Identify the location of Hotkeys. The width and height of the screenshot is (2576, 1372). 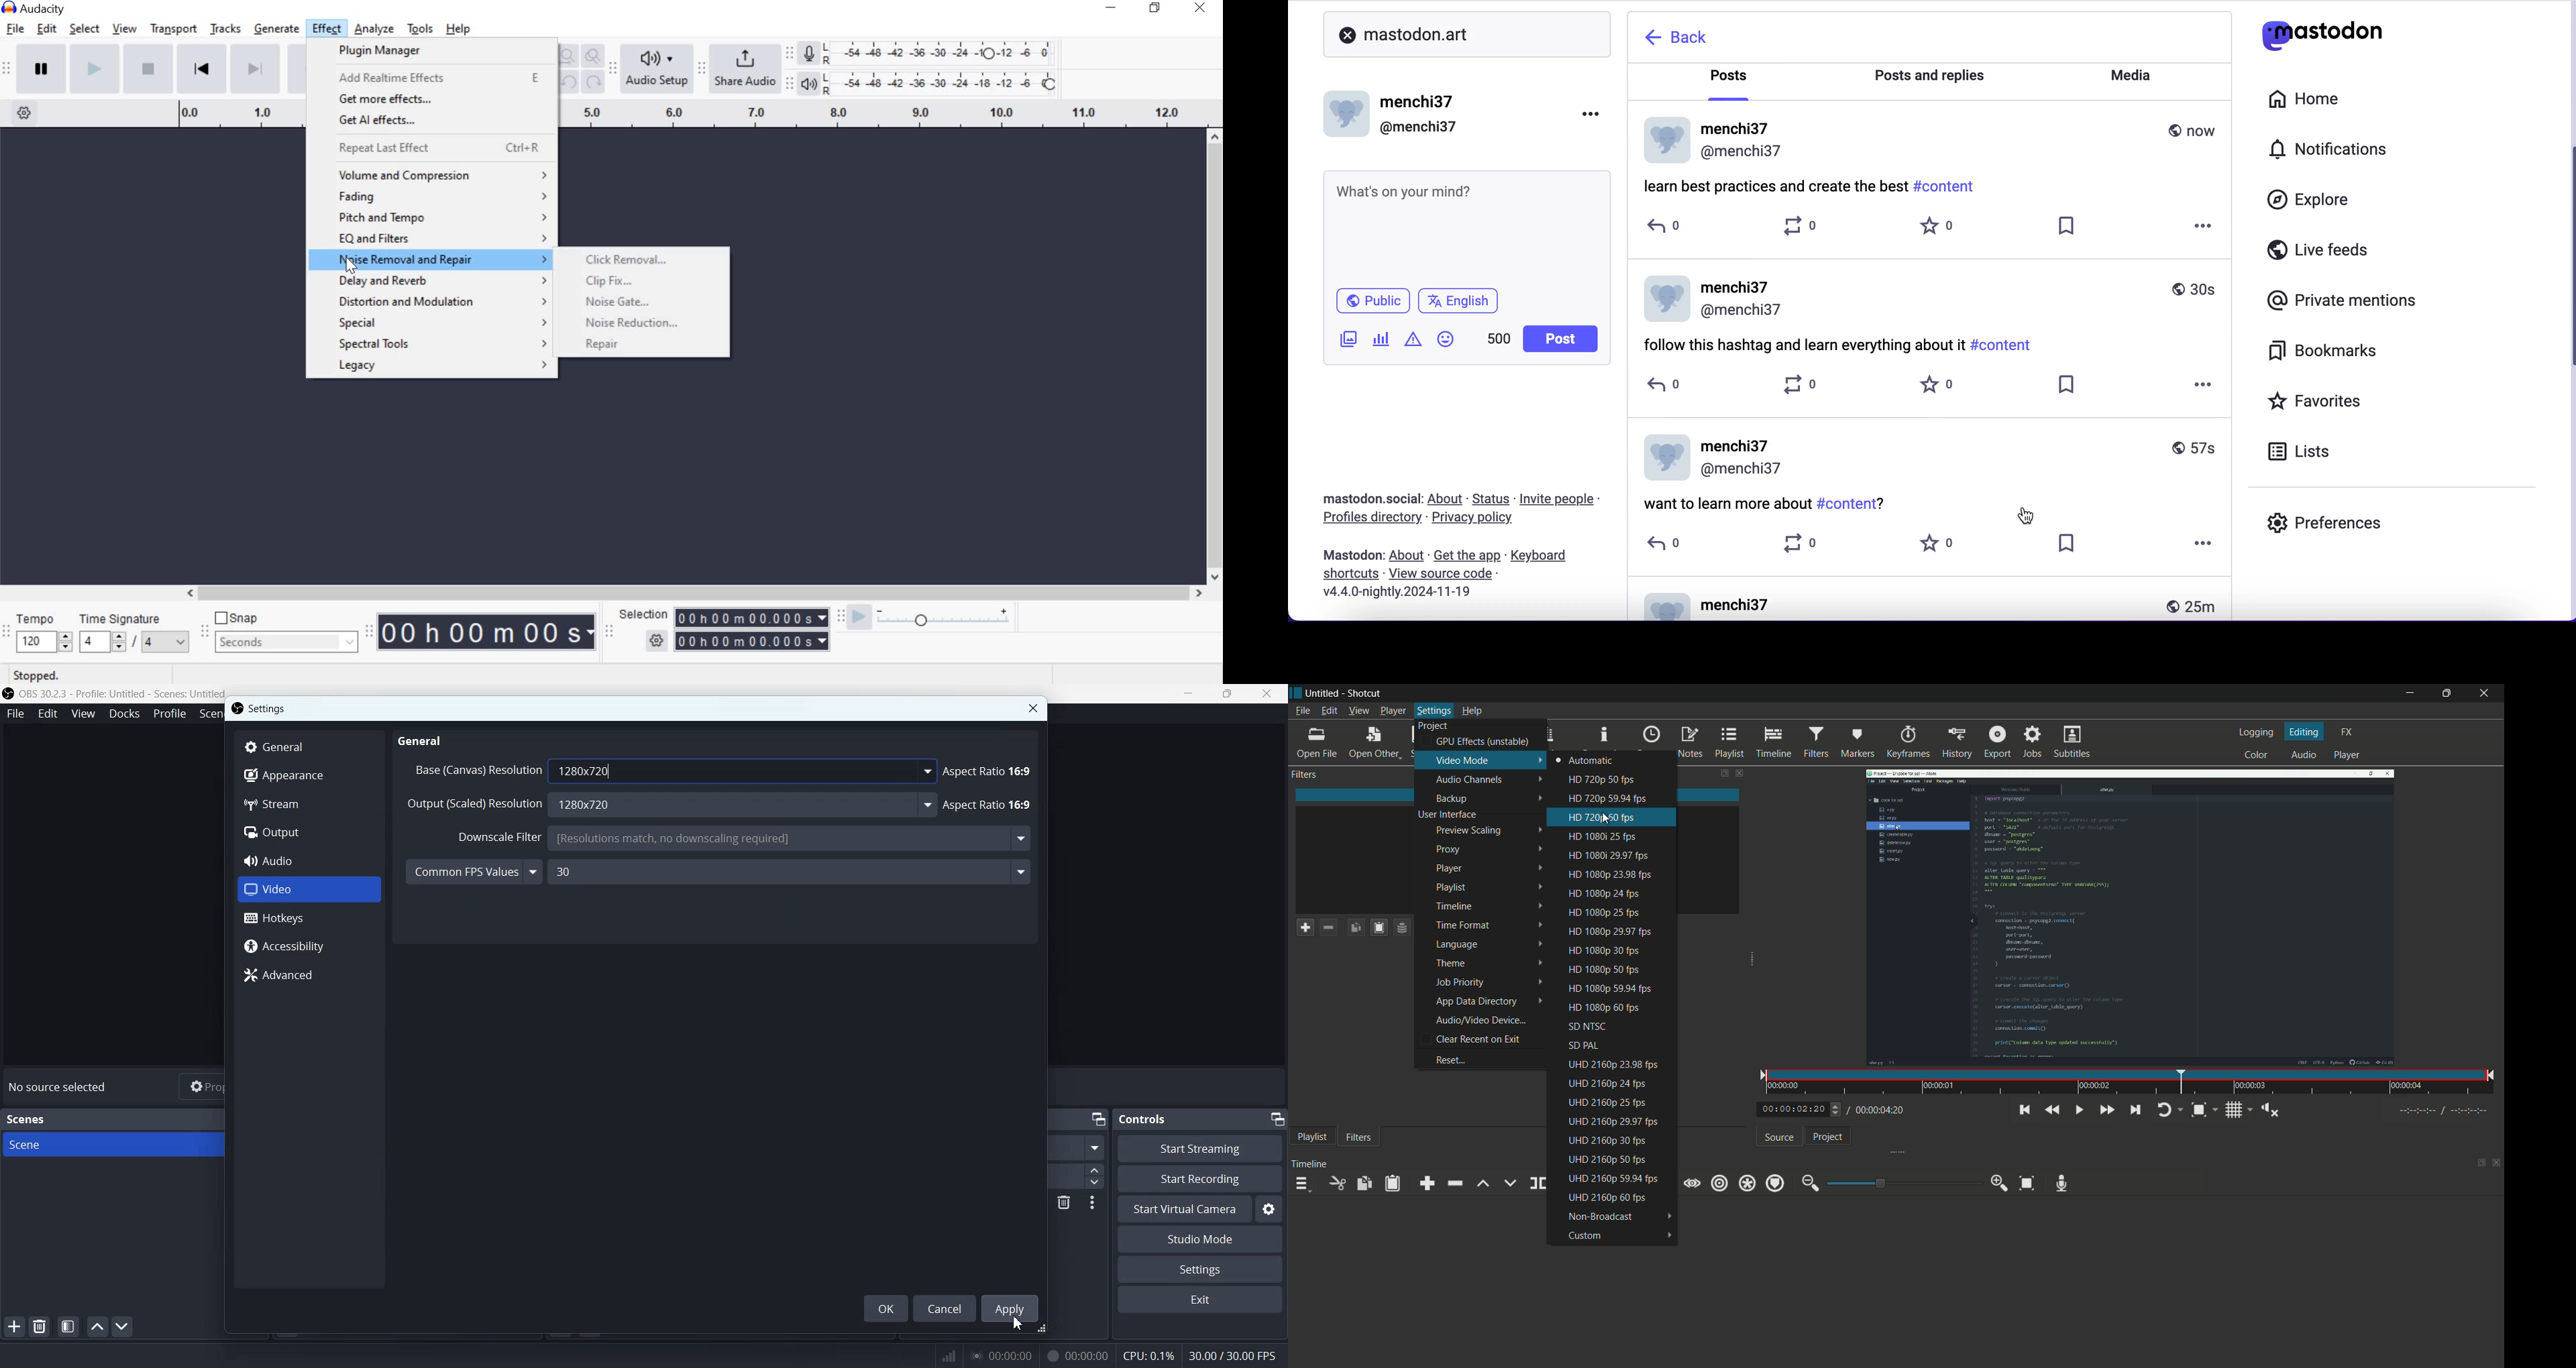
(309, 919).